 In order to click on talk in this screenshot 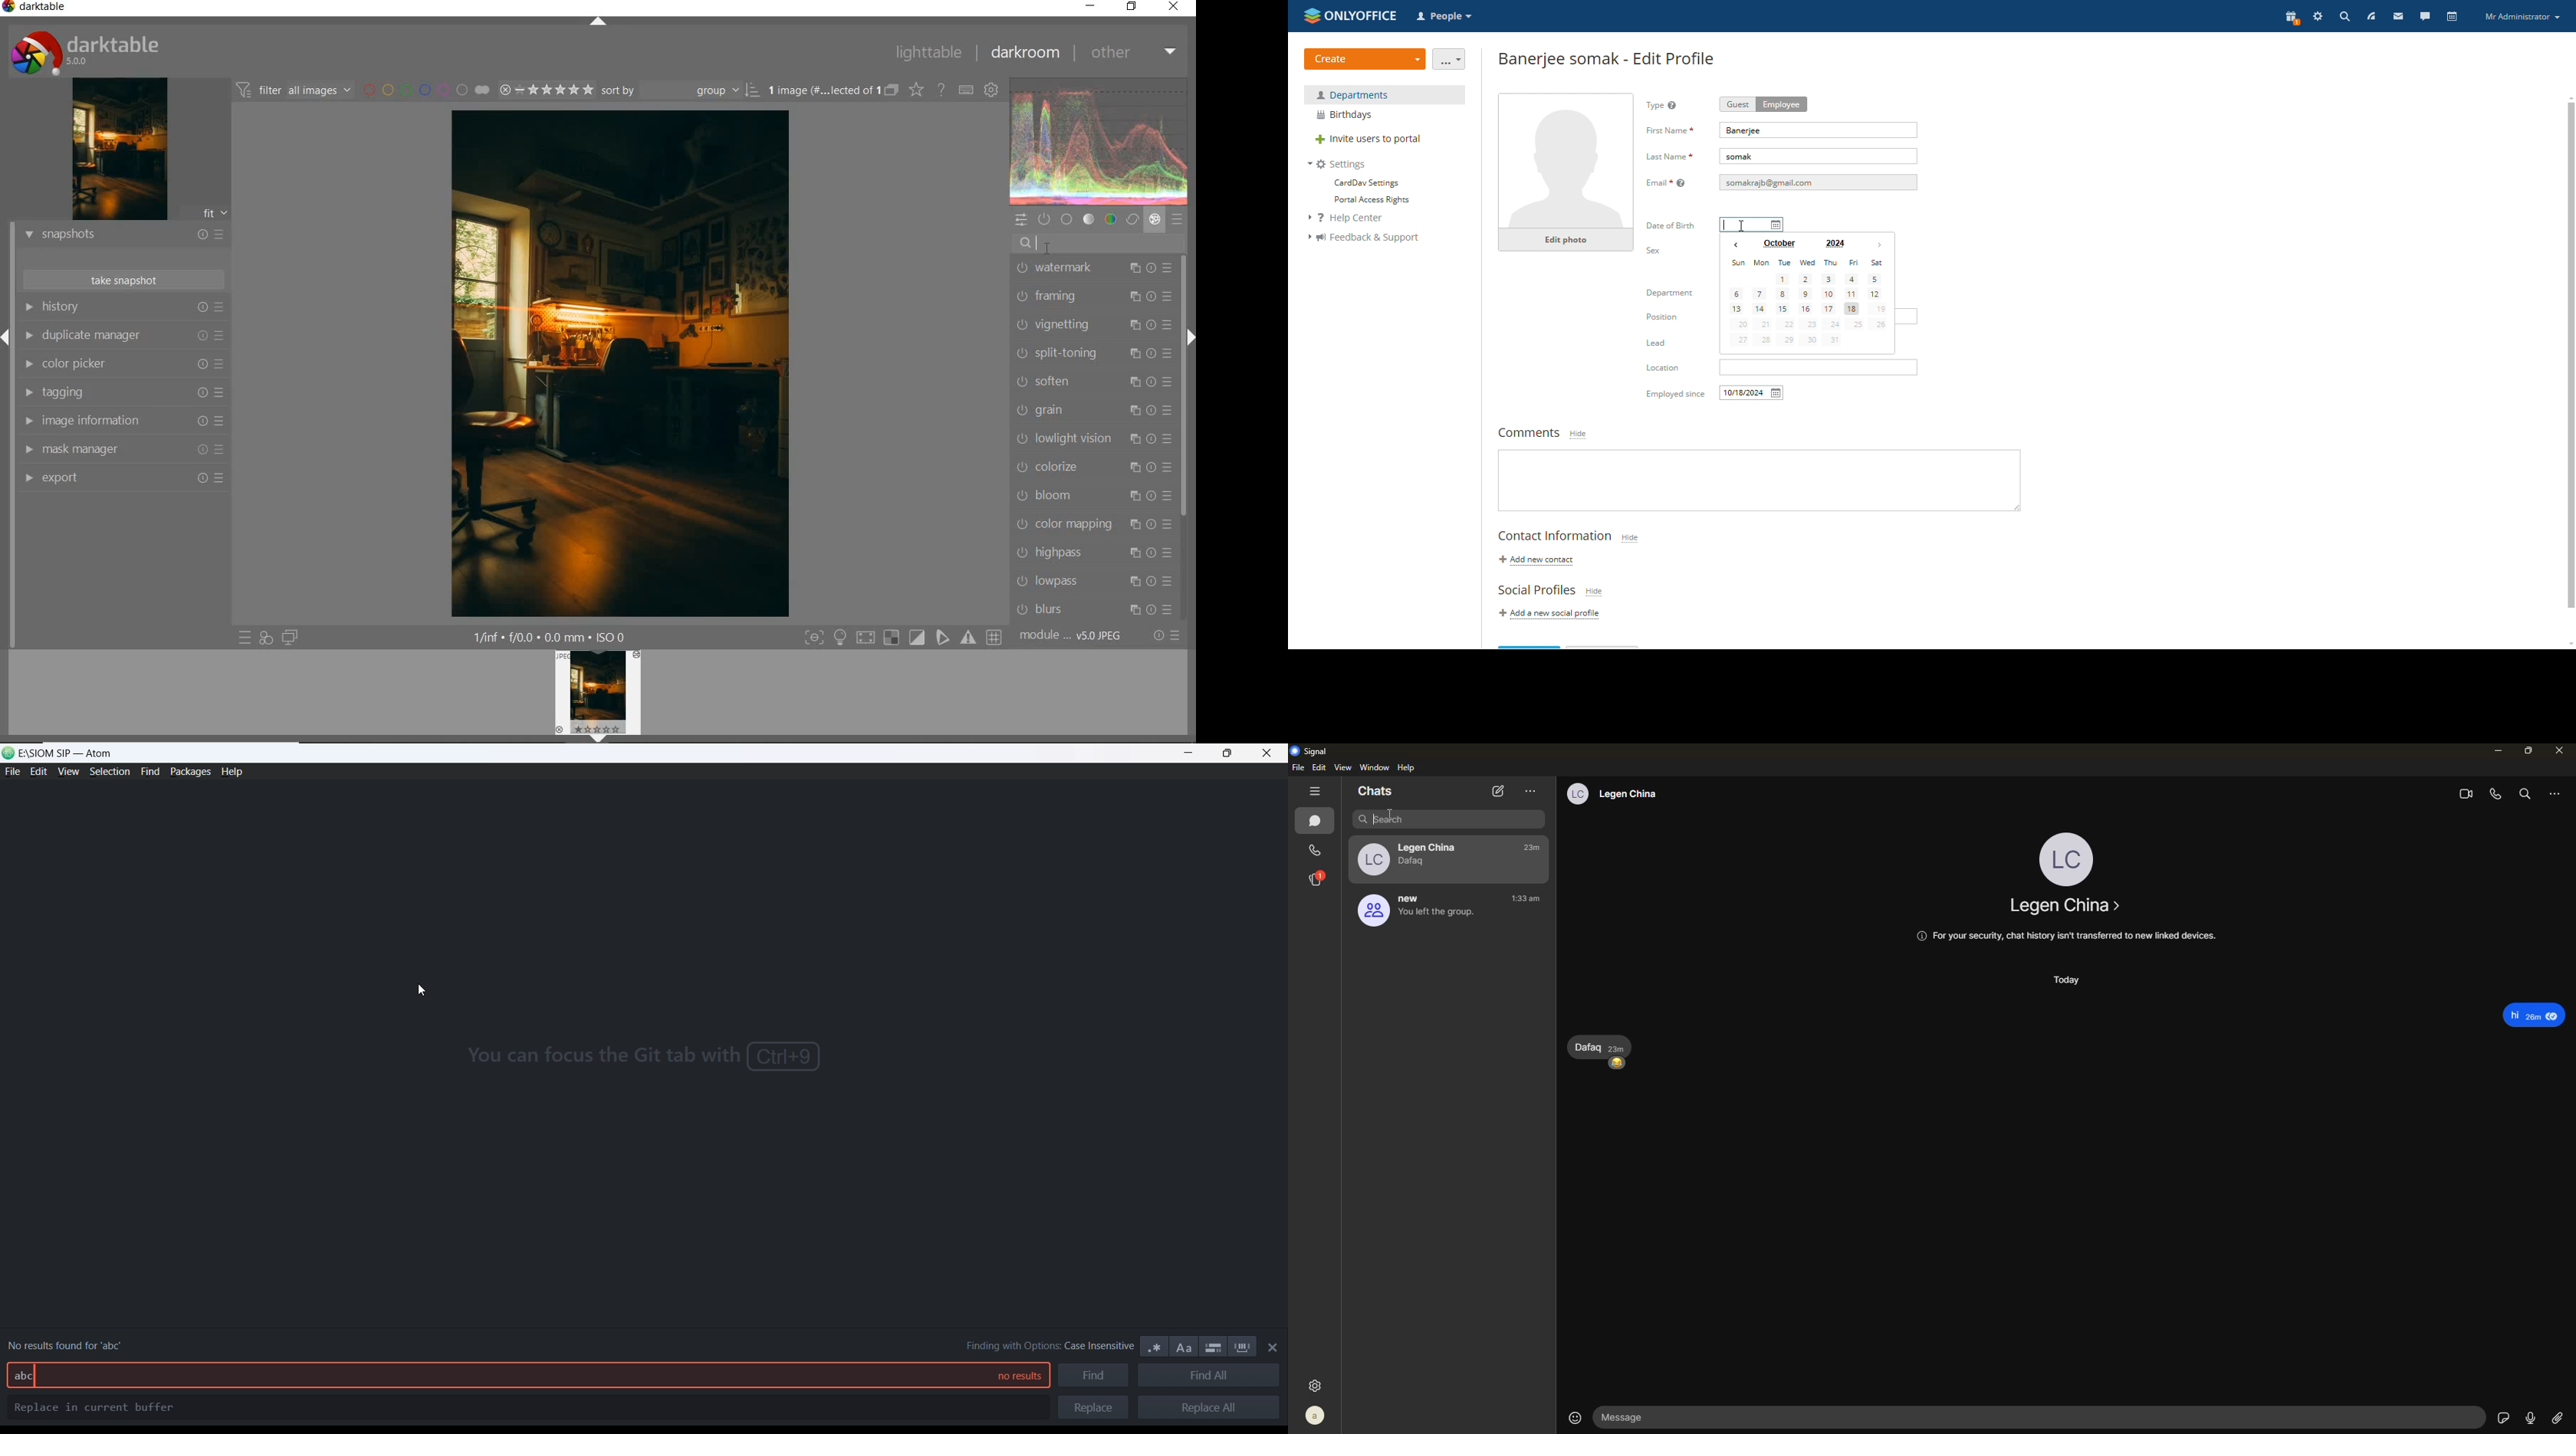, I will do `click(2424, 15)`.